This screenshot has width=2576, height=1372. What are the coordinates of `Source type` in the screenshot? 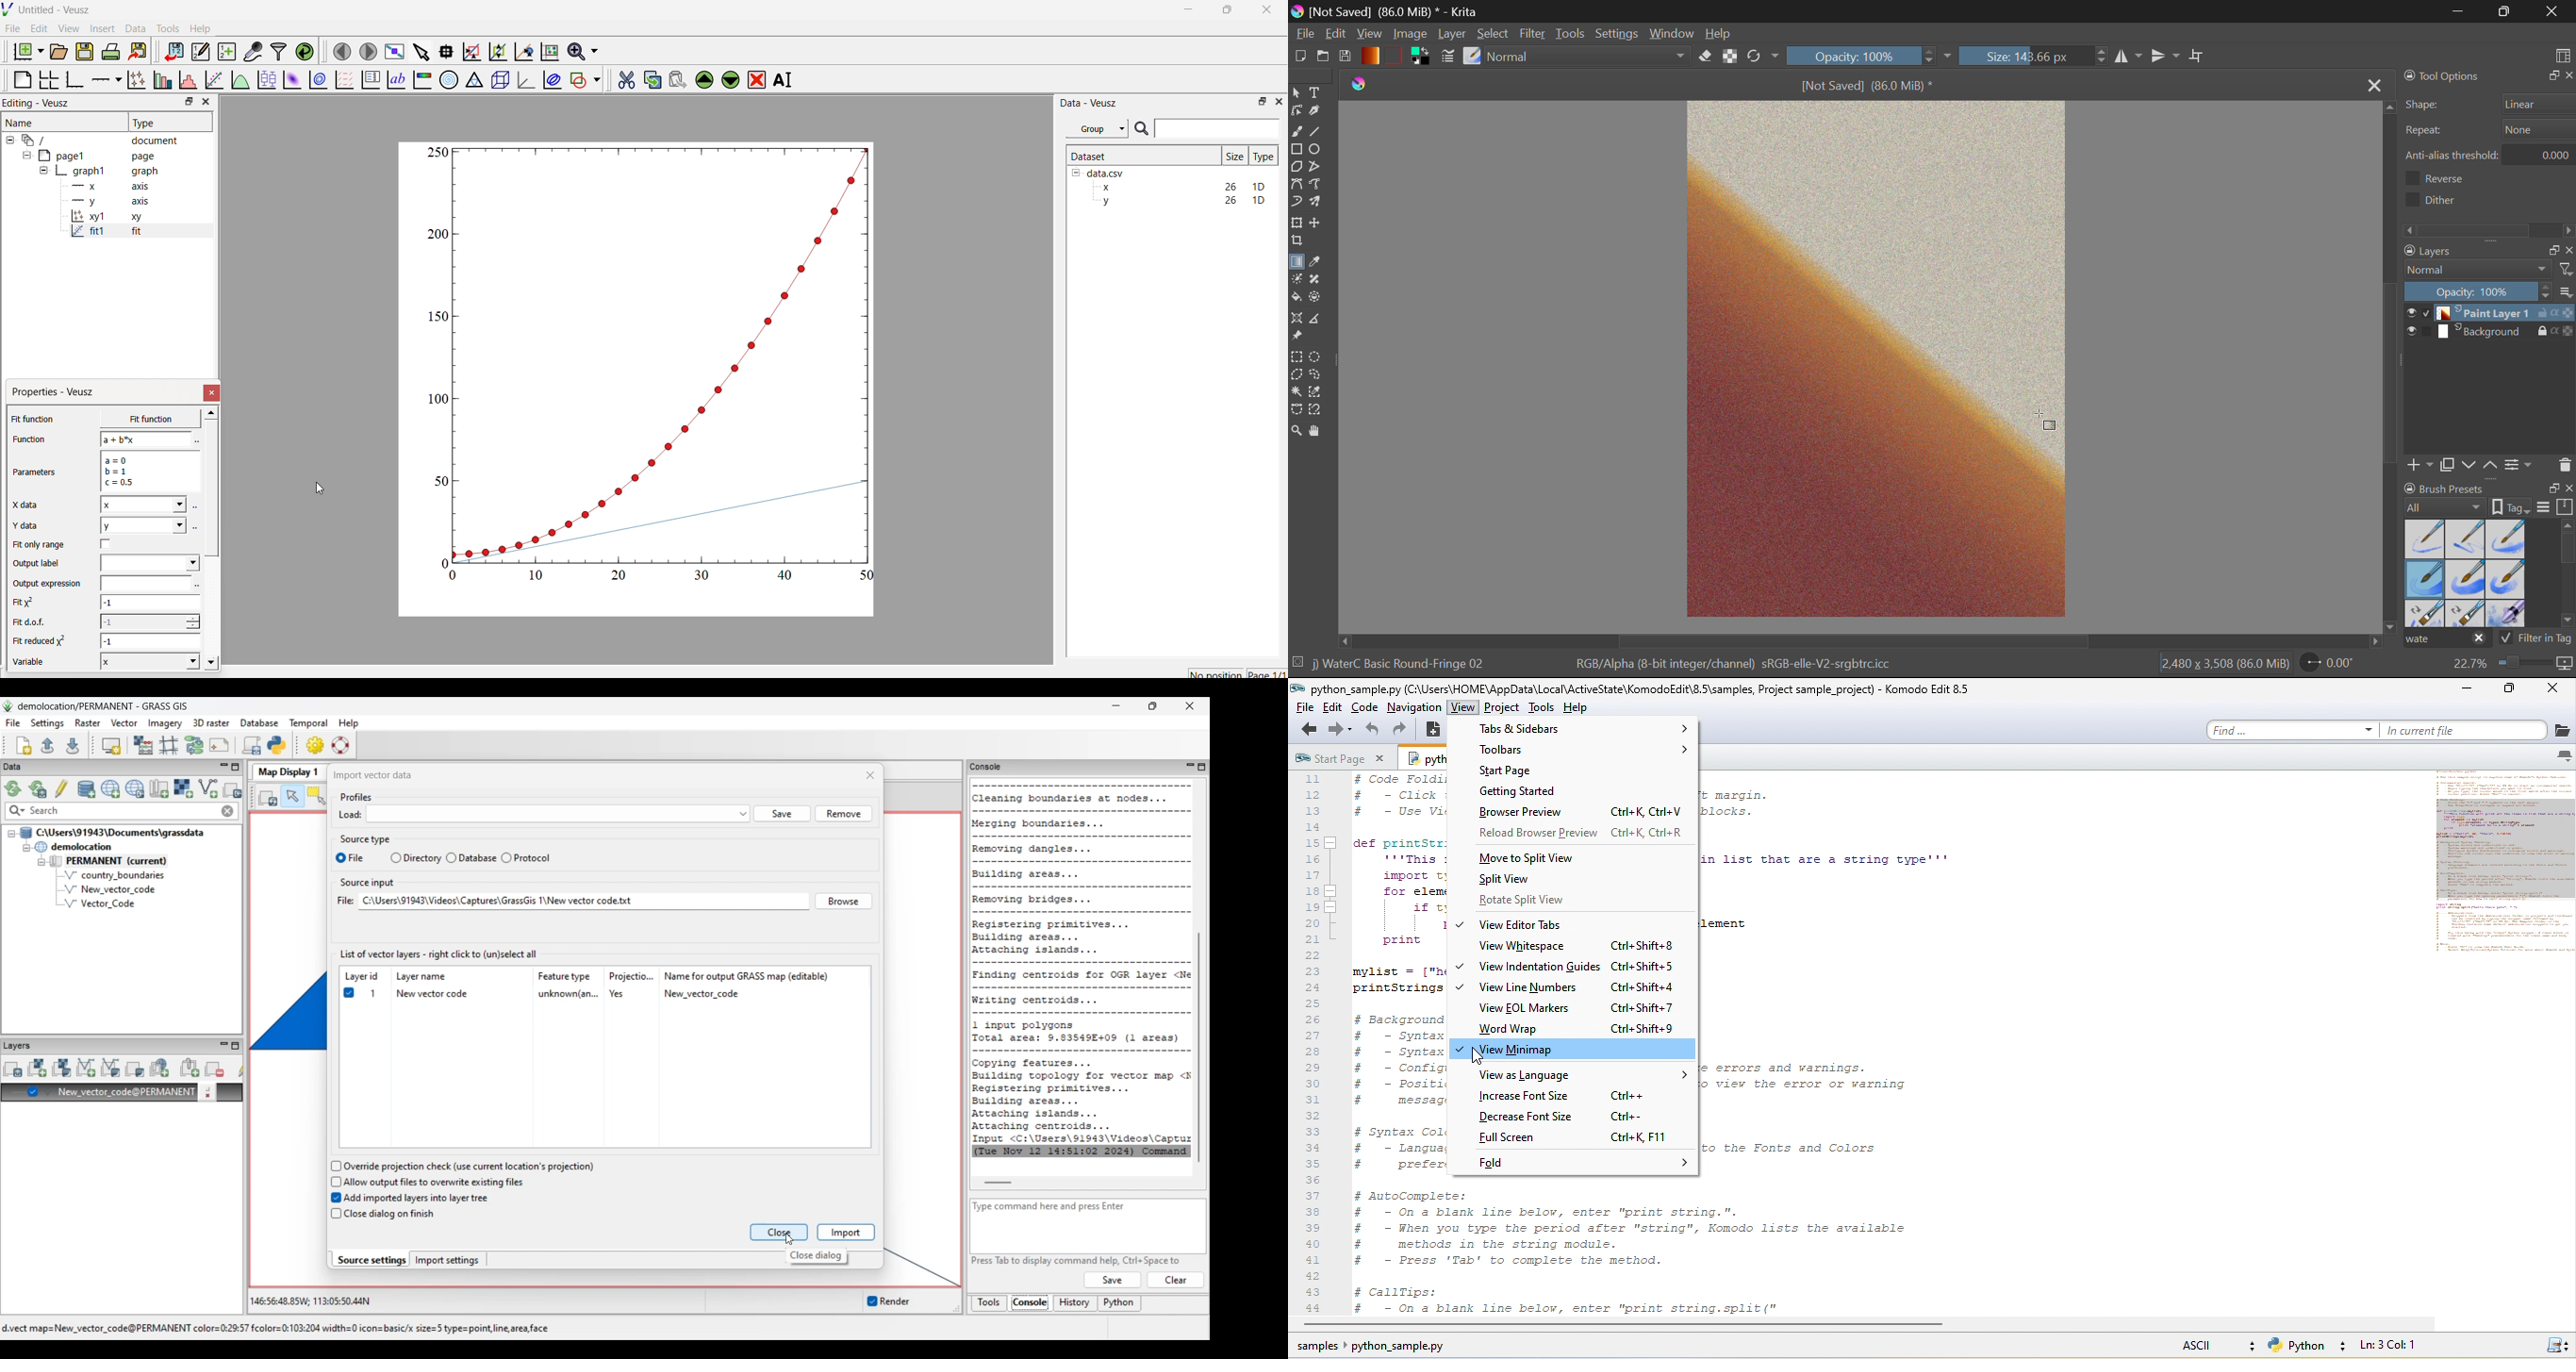 It's located at (367, 838).